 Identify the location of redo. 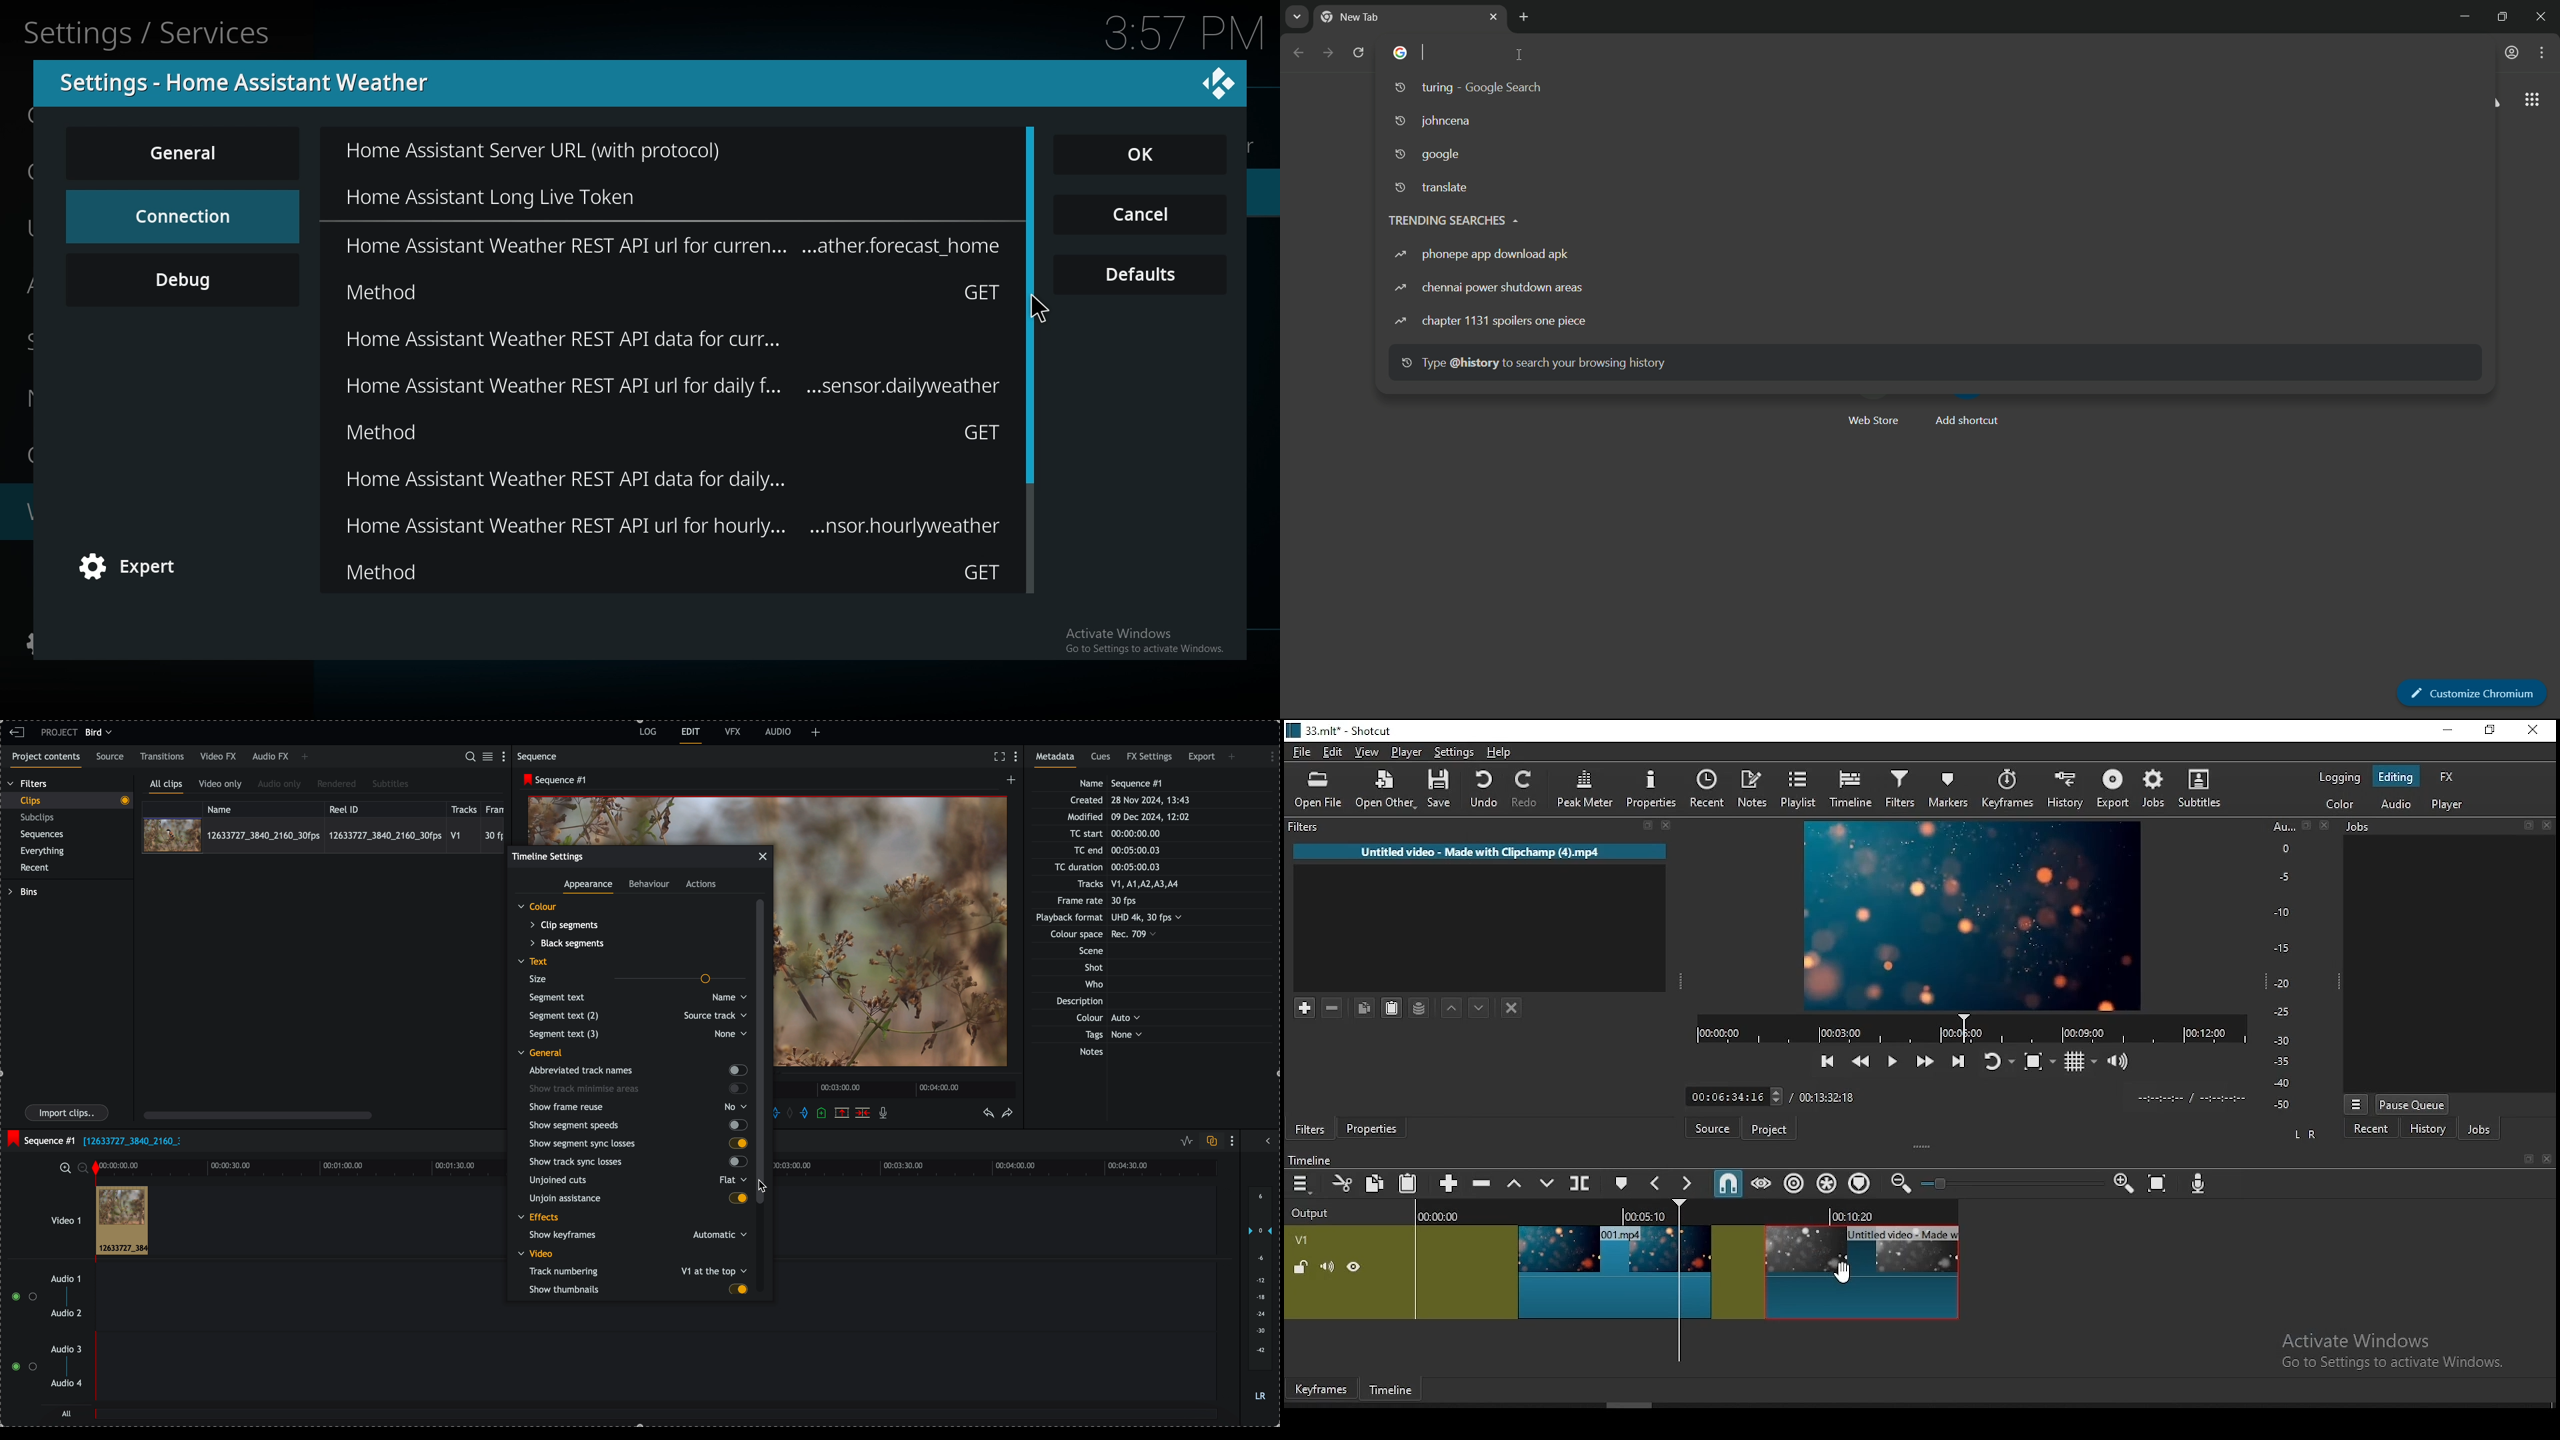
(1528, 792).